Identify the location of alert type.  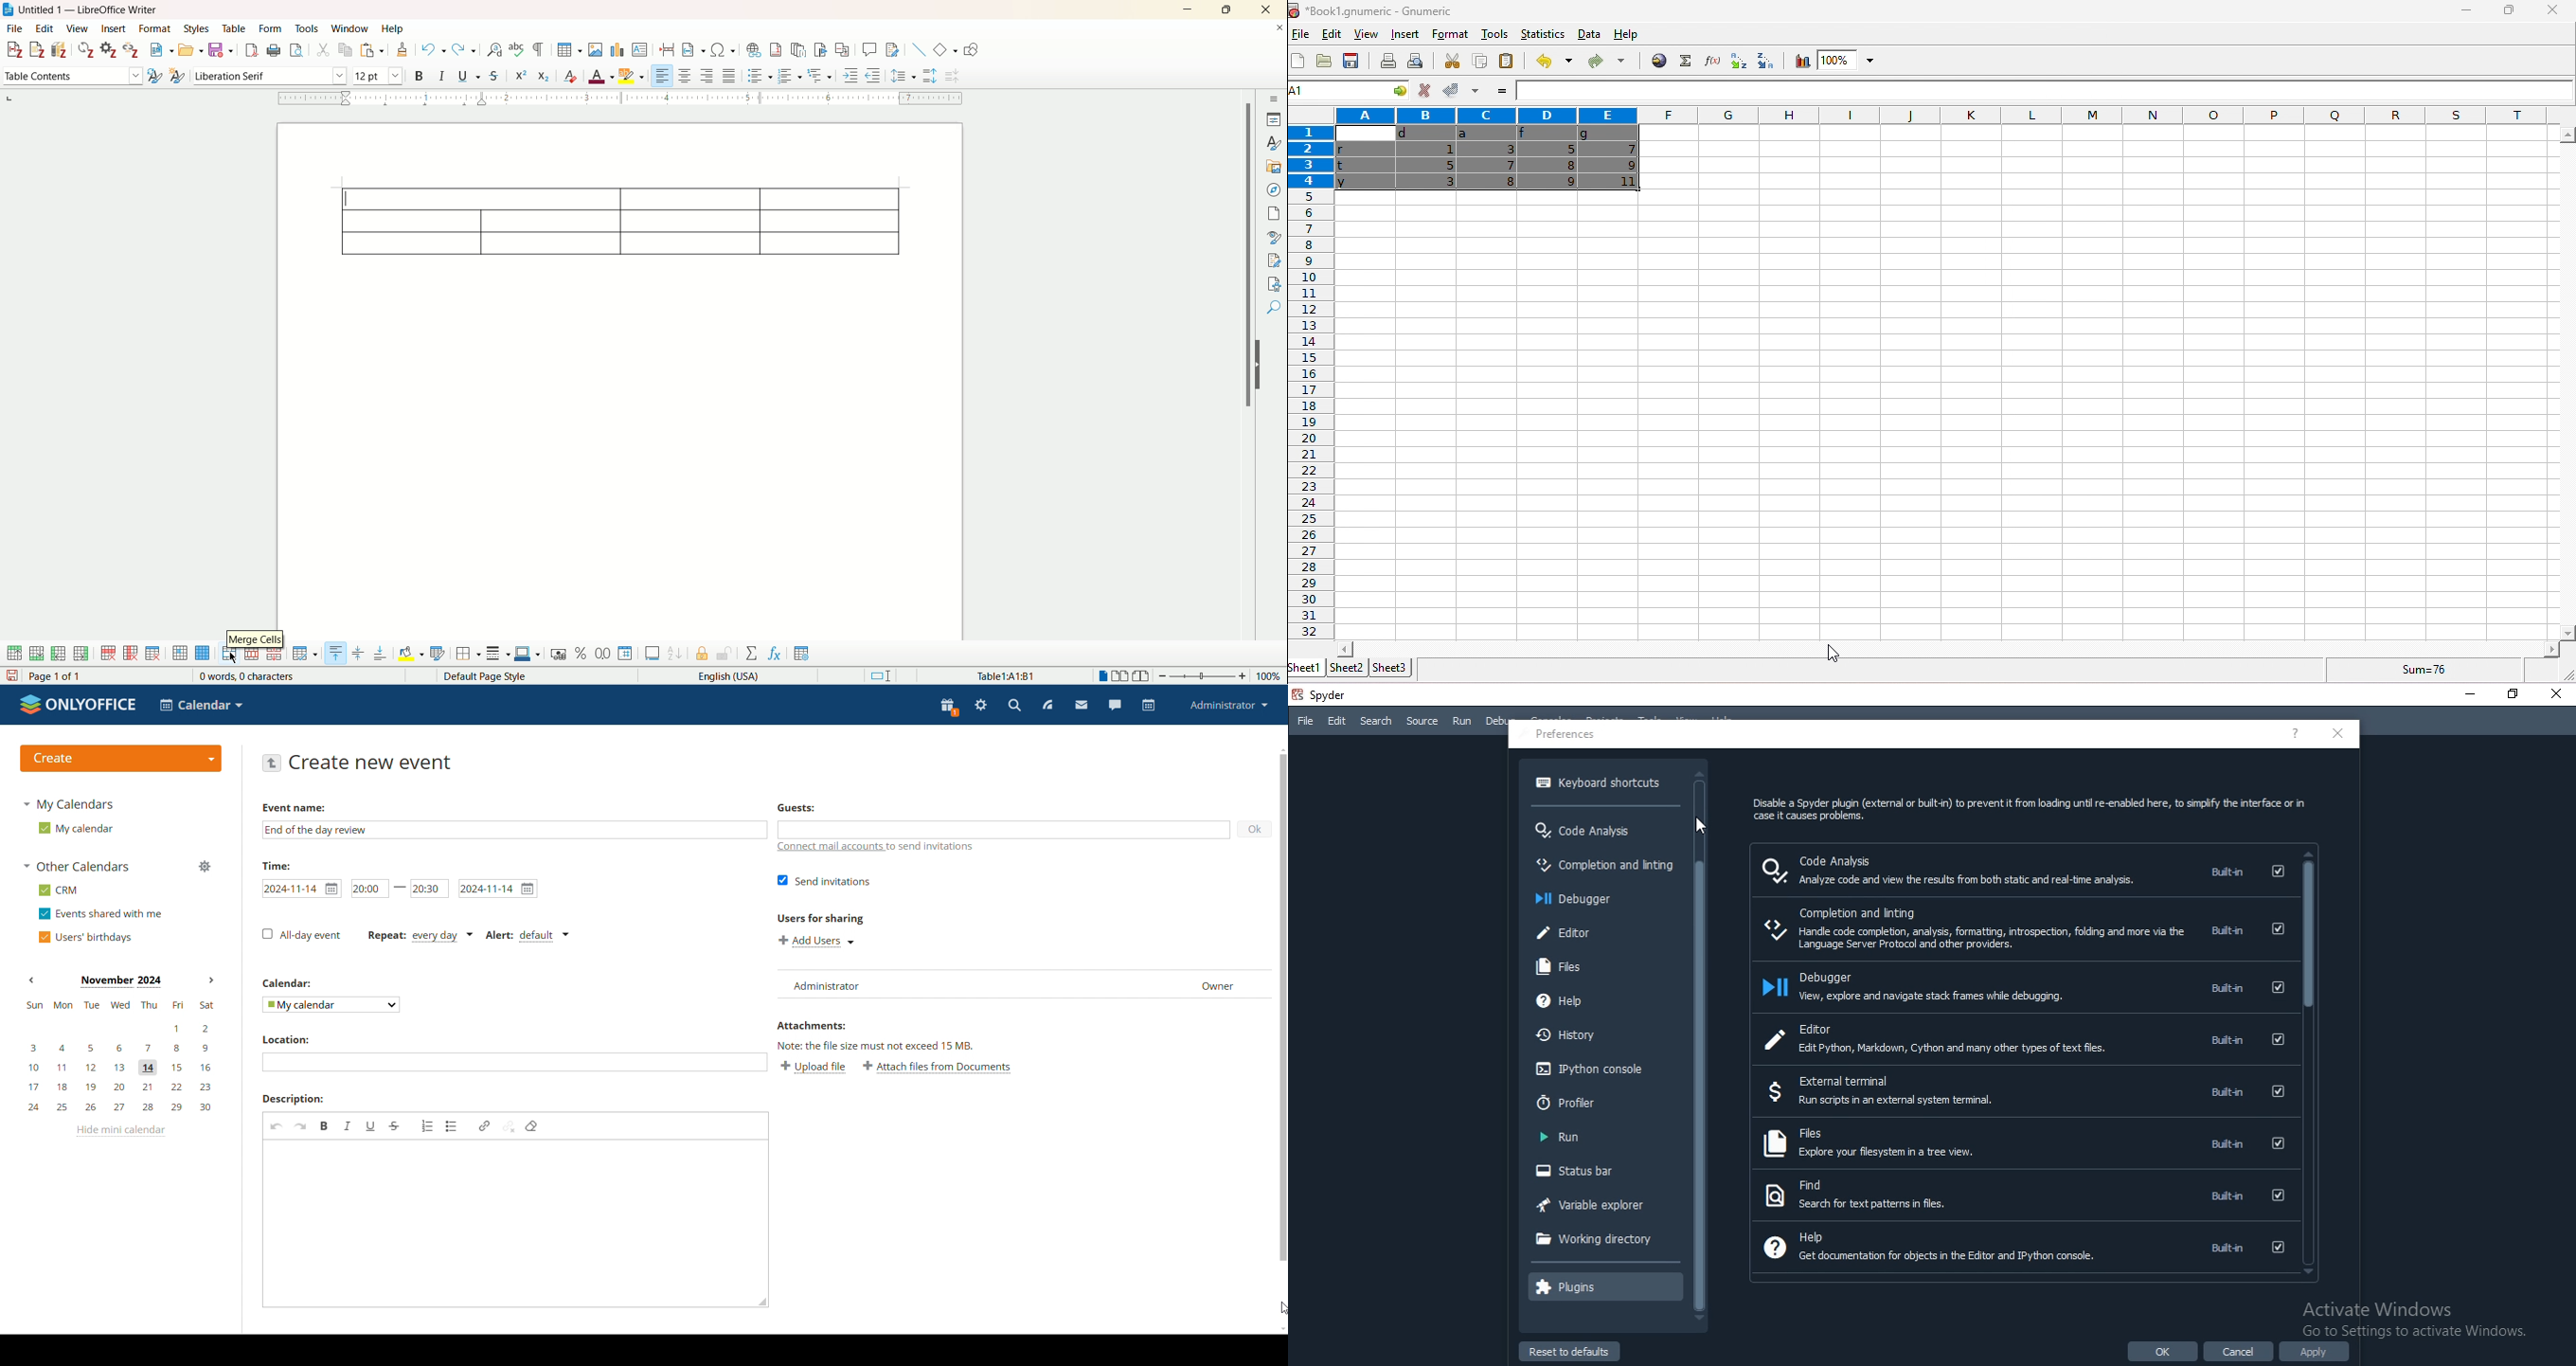
(527, 936).